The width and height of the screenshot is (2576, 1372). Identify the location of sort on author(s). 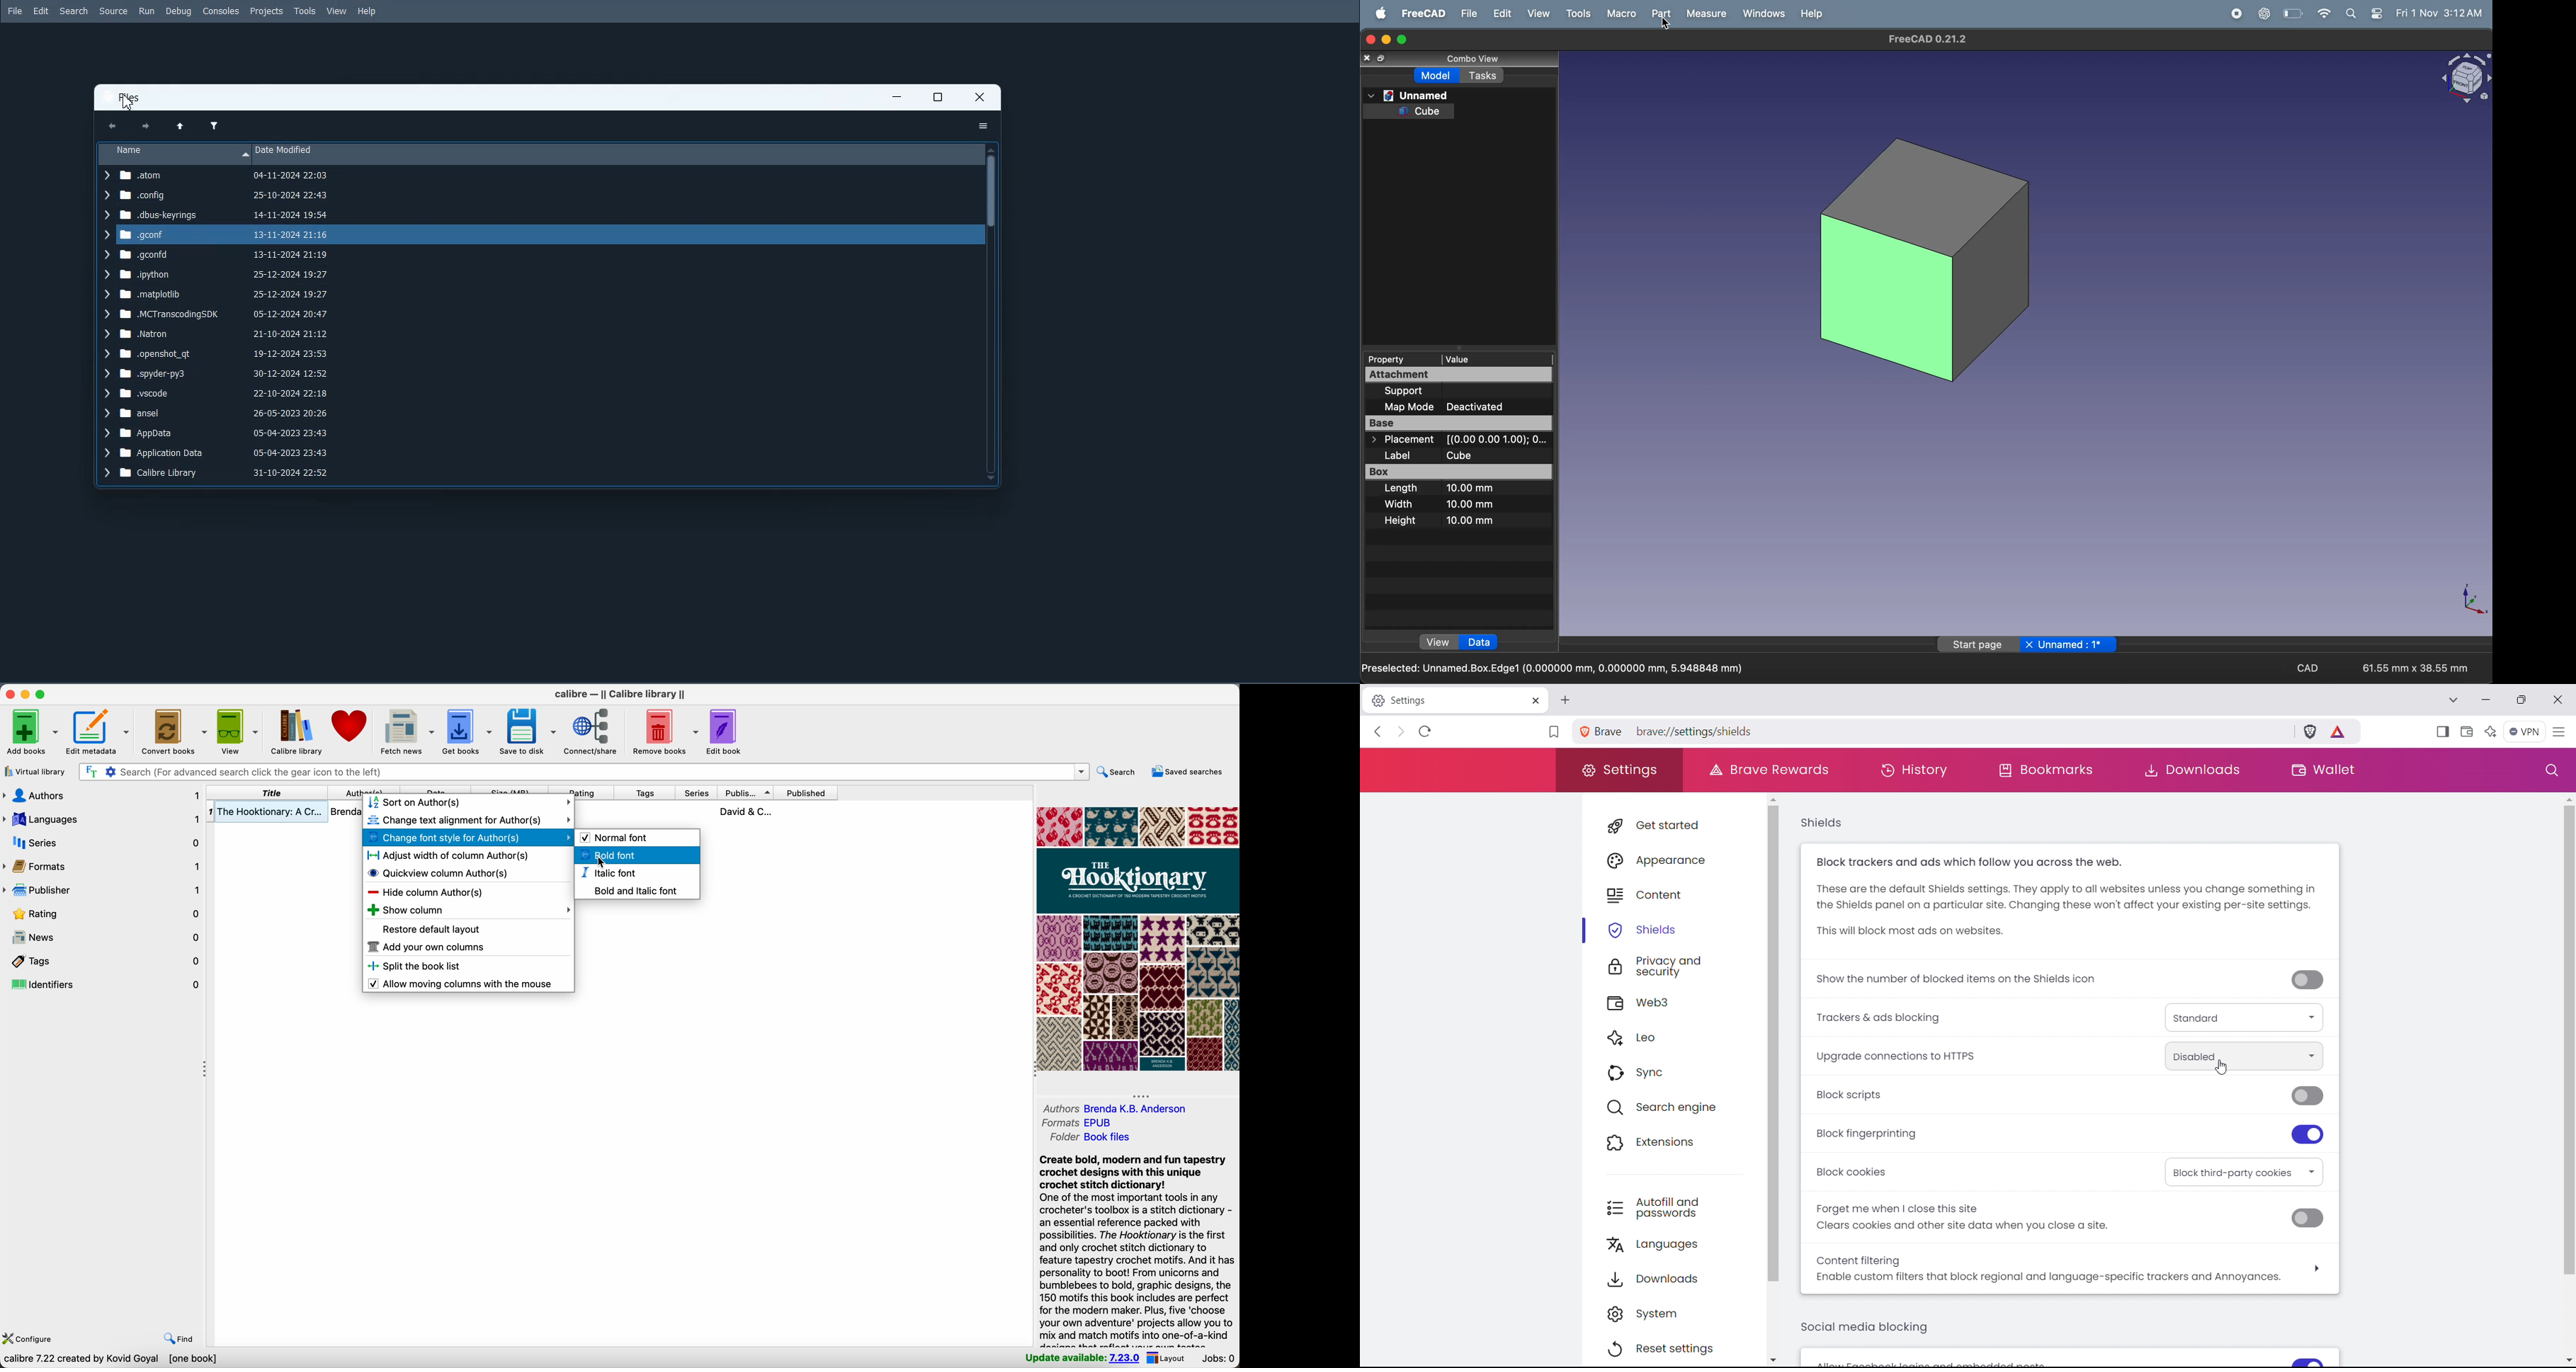
(470, 803).